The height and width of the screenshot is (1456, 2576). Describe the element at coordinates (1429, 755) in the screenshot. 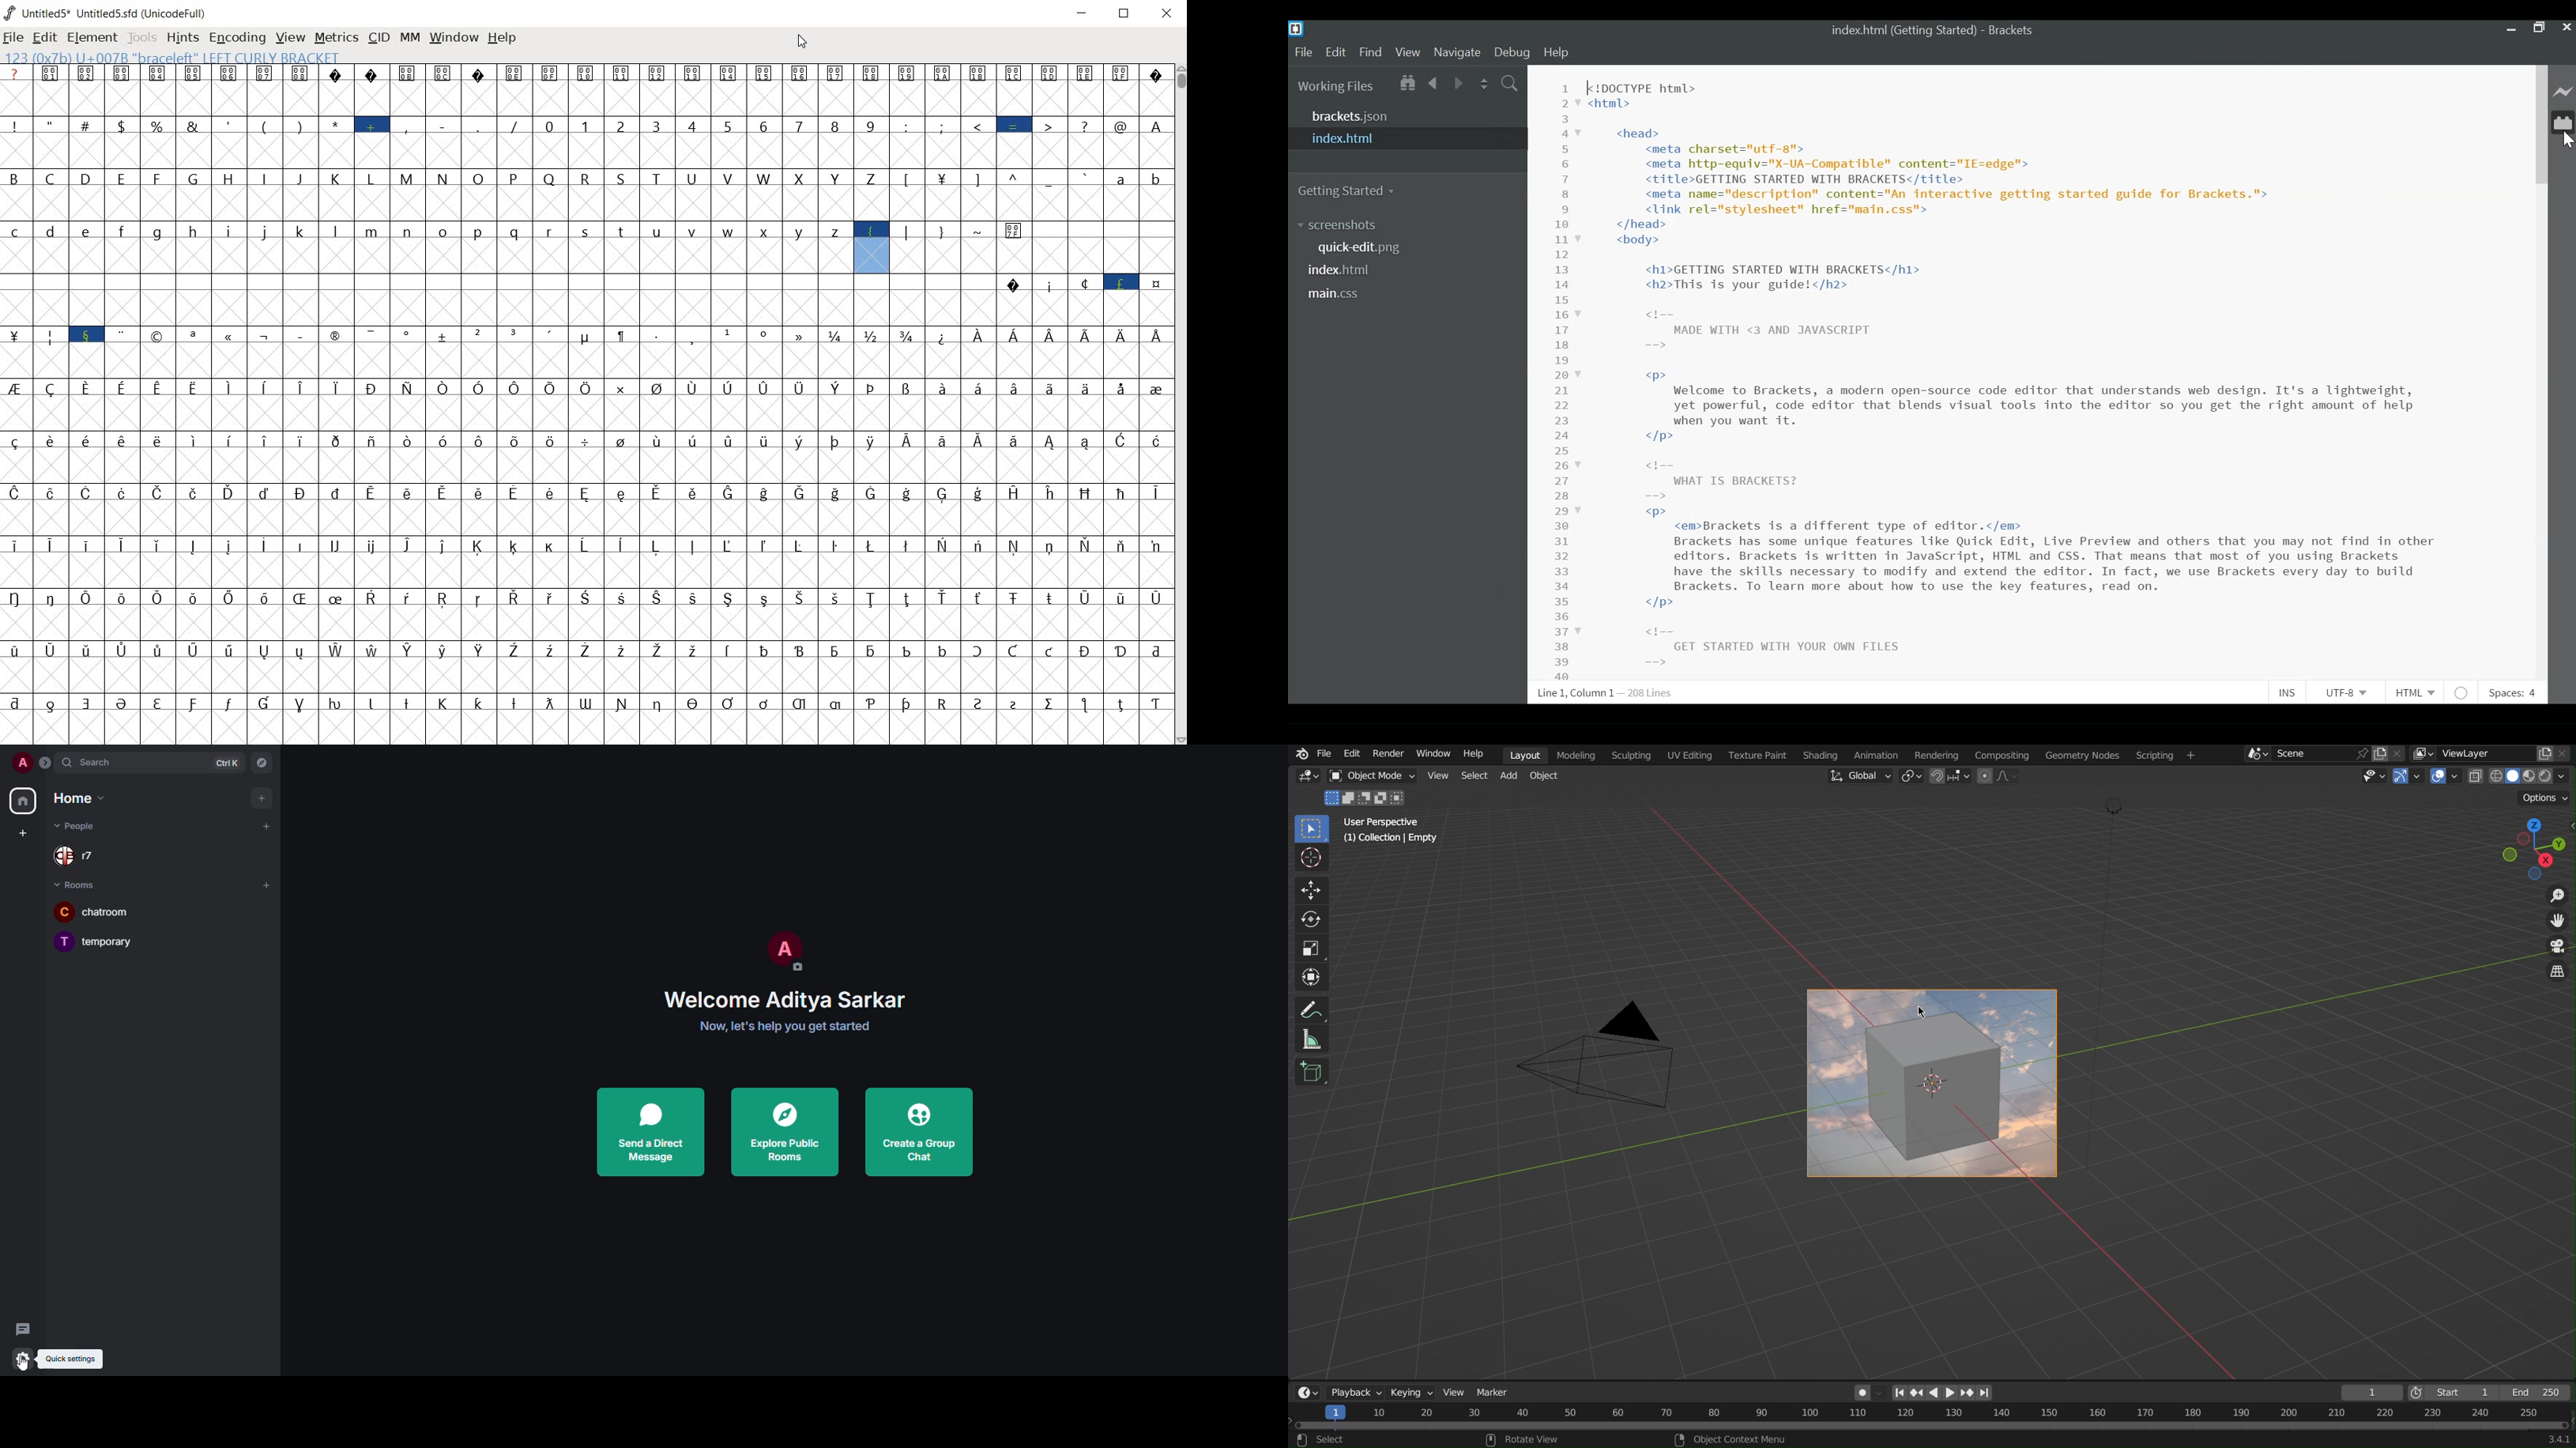

I see `Window` at that location.